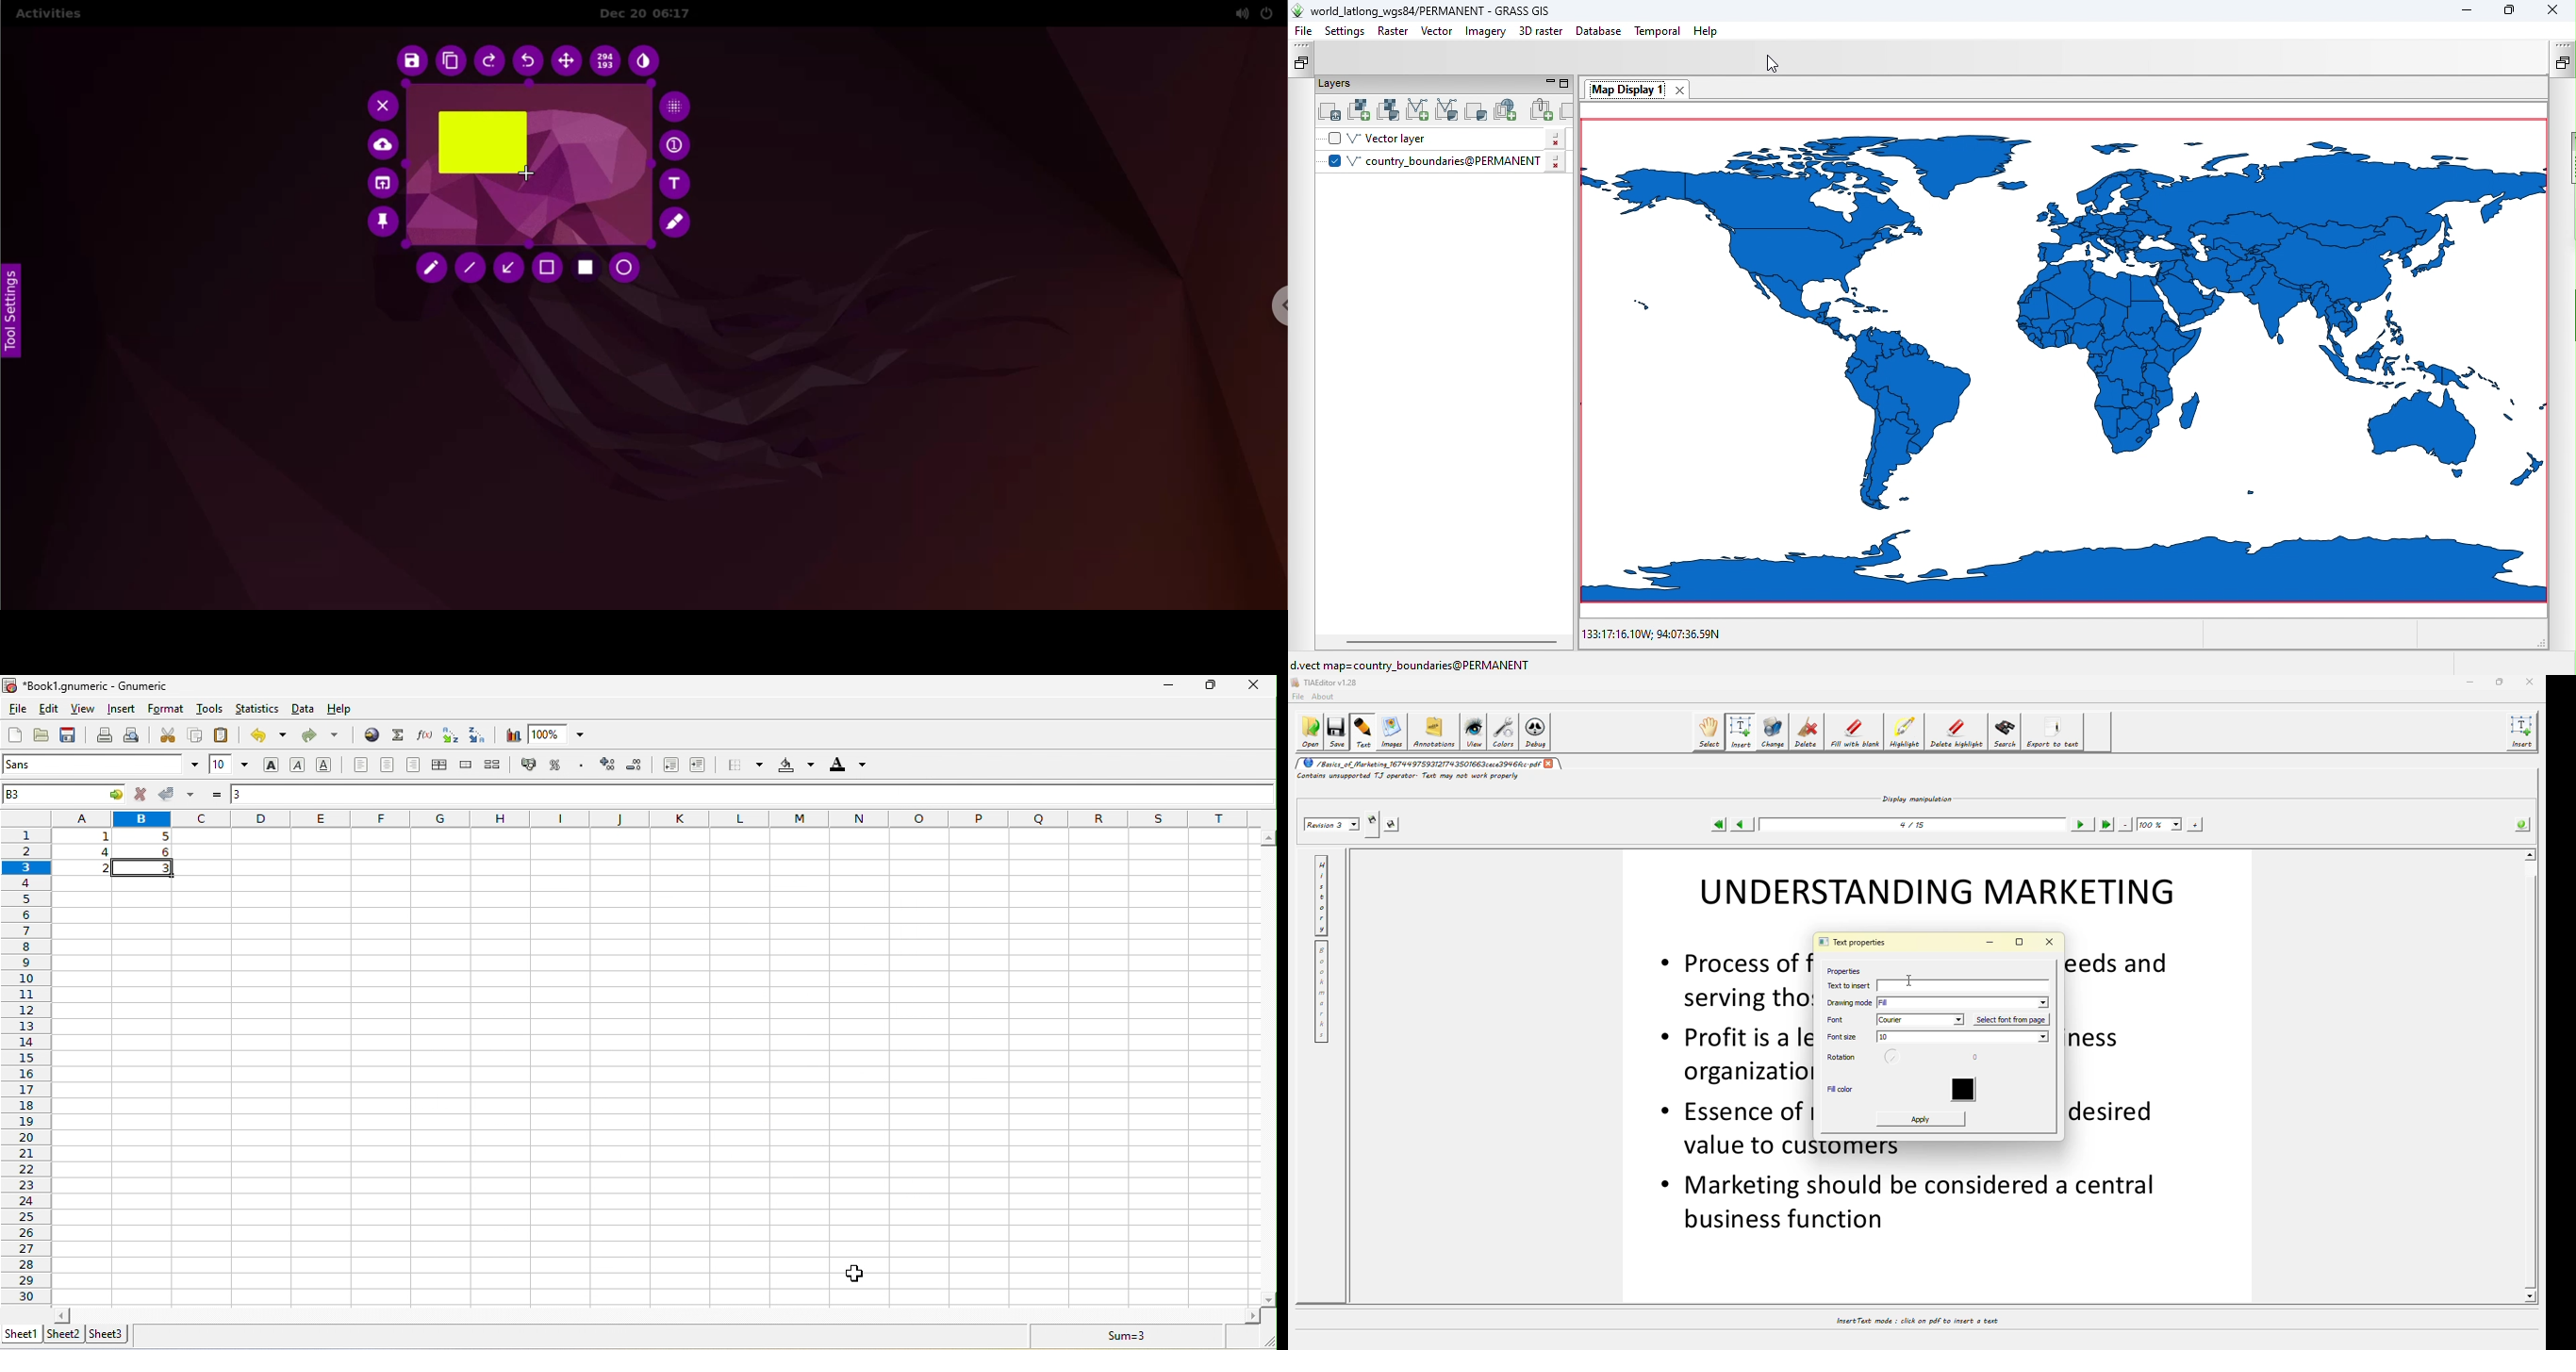 The image size is (2576, 1372). Describe the element at coordinates (1269, 1069) in the screenshot. I see `vertical scroll bar` at that location.